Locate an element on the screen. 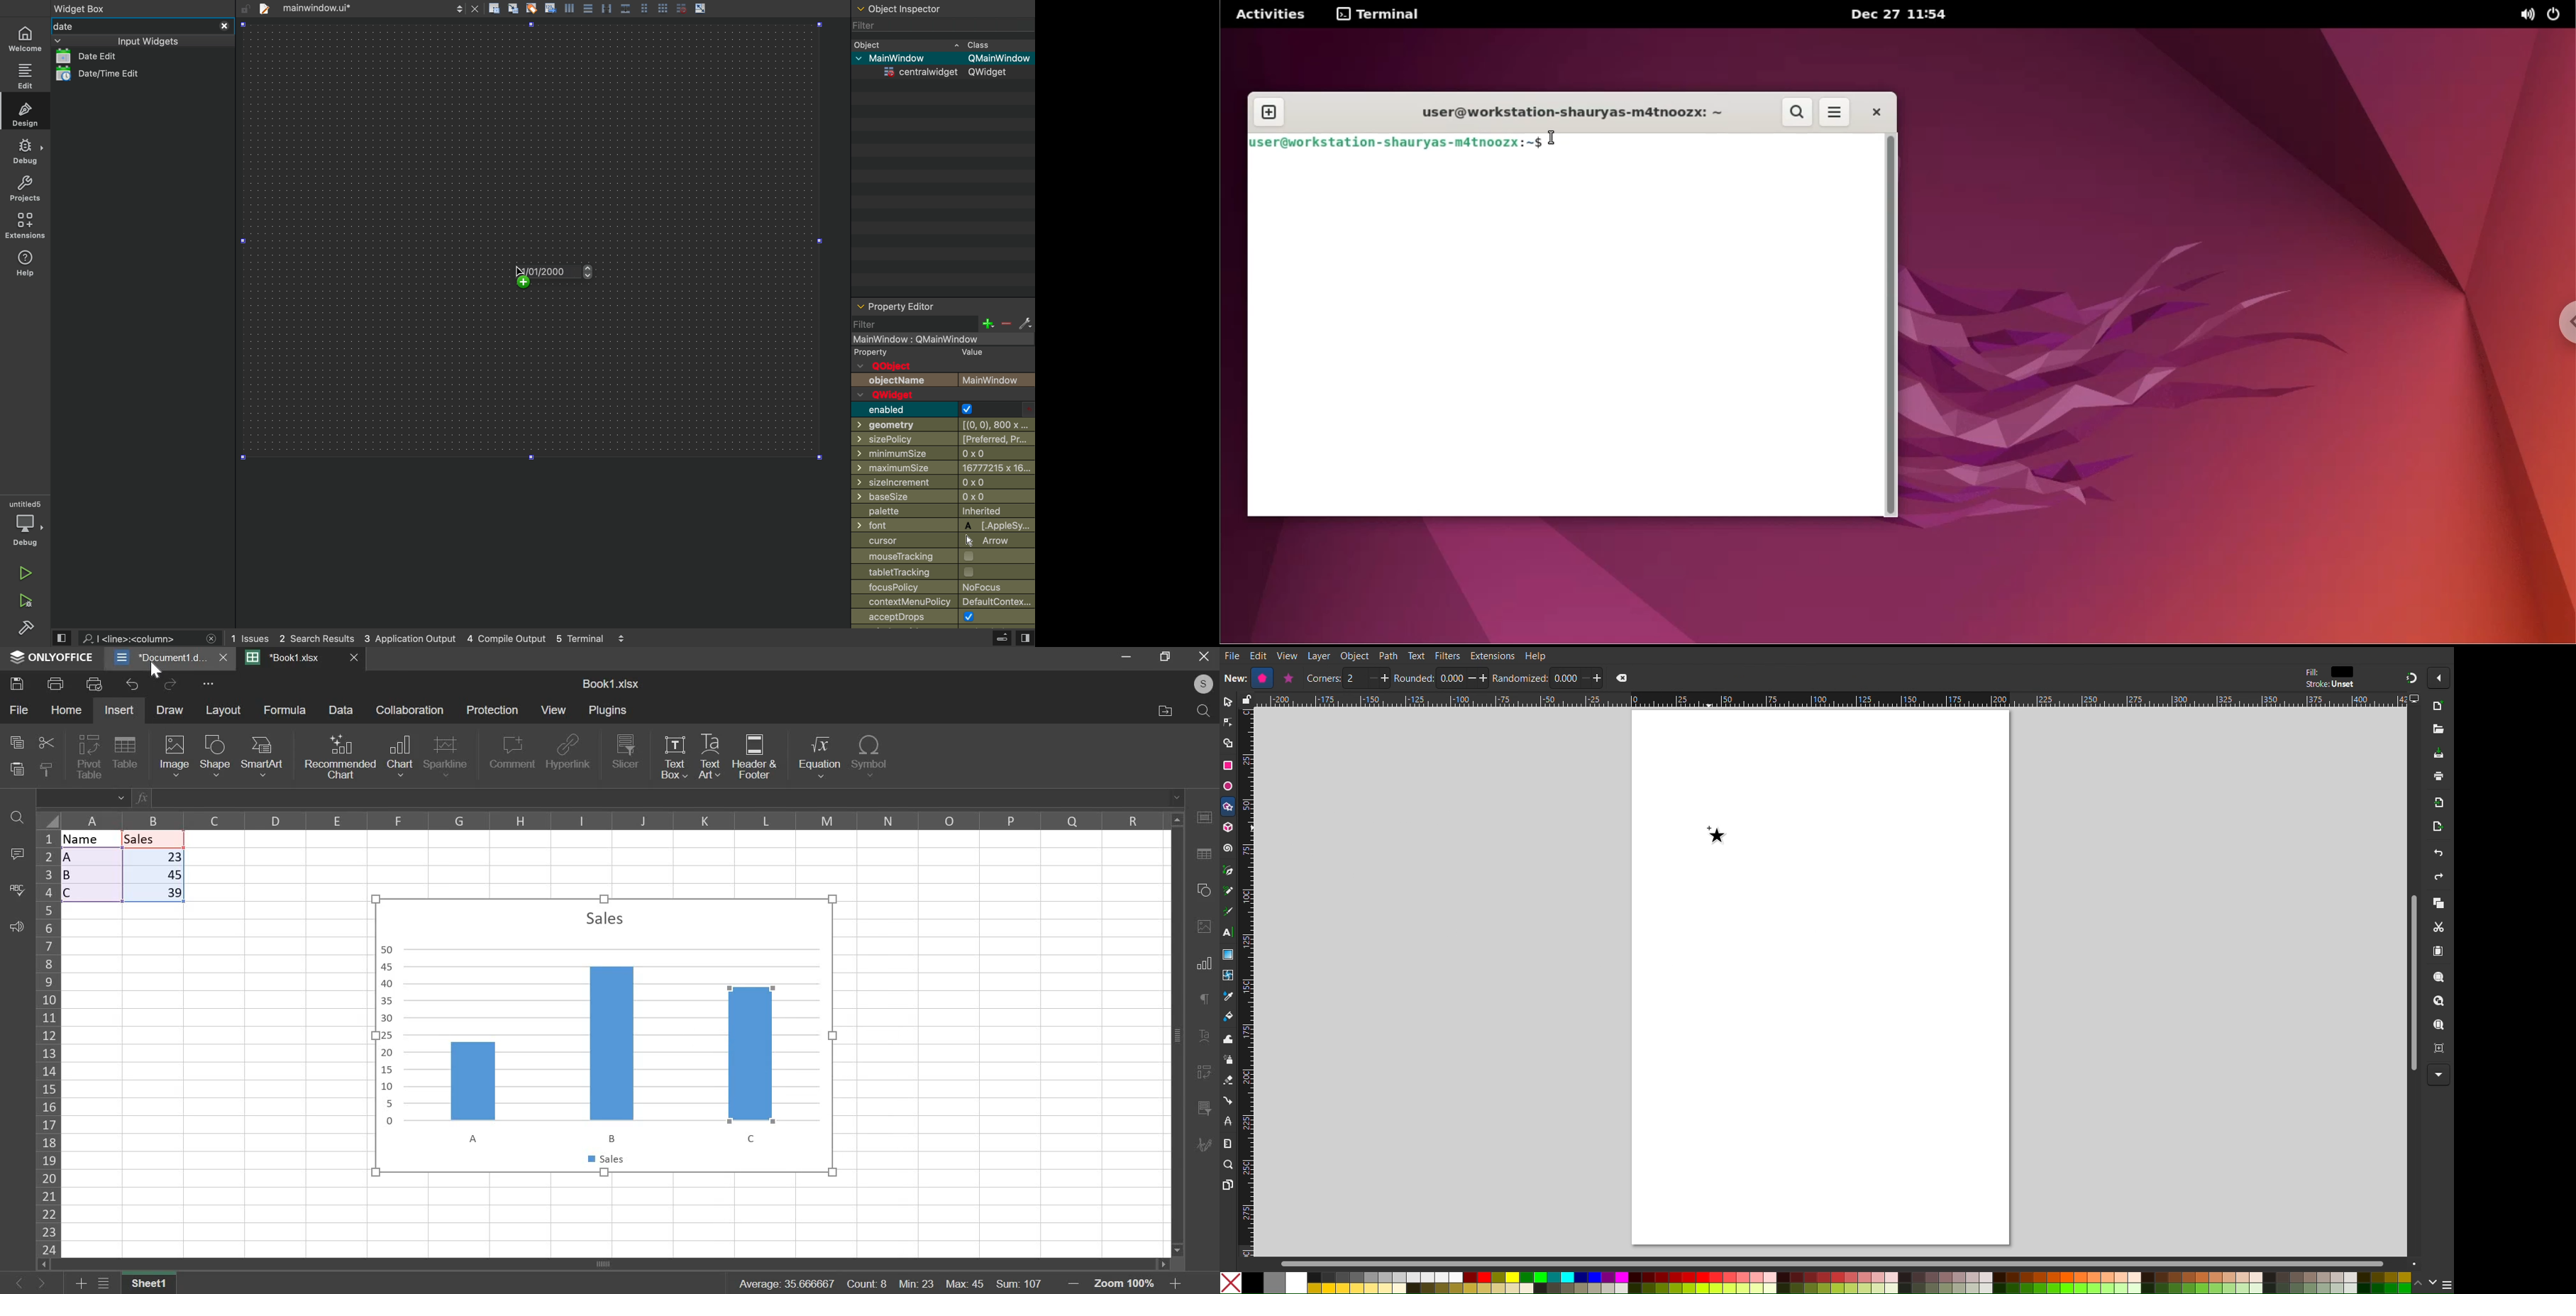 Image resolution: width=2576 pixels, height=1316 pixels. pivot table is located at coordinates (89, 757).